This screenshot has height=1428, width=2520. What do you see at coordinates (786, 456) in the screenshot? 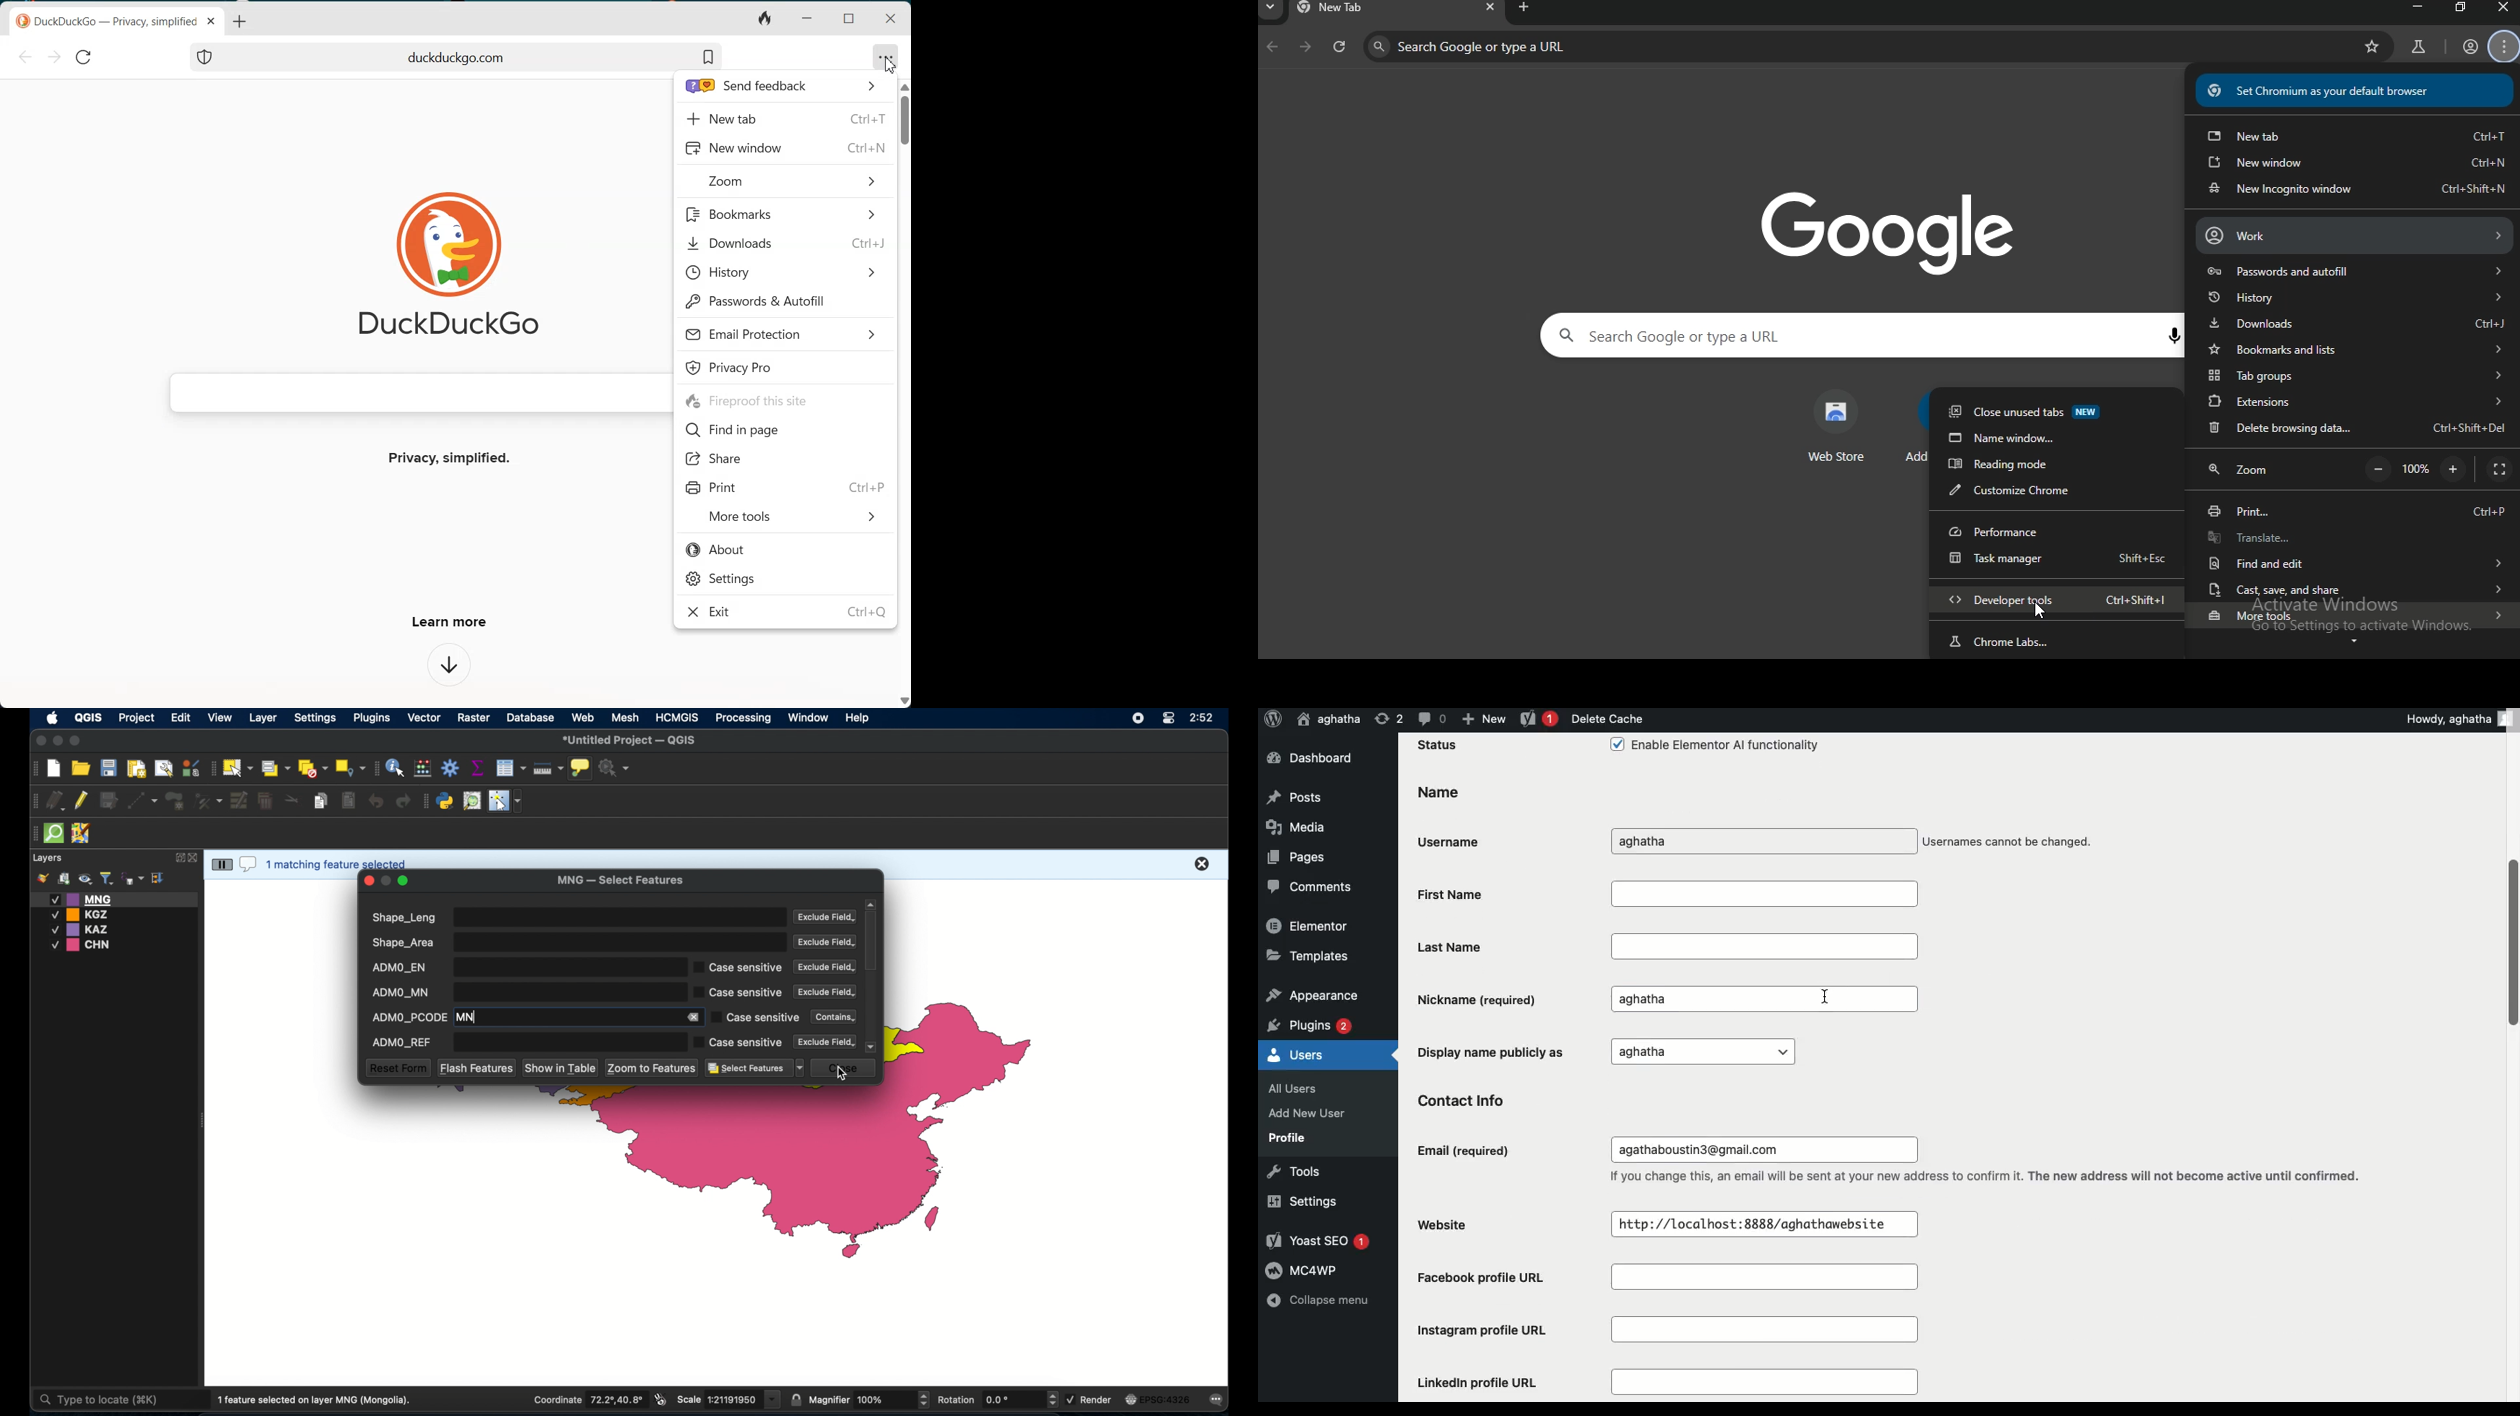
I see `Share` at bounding box center [786, 456].